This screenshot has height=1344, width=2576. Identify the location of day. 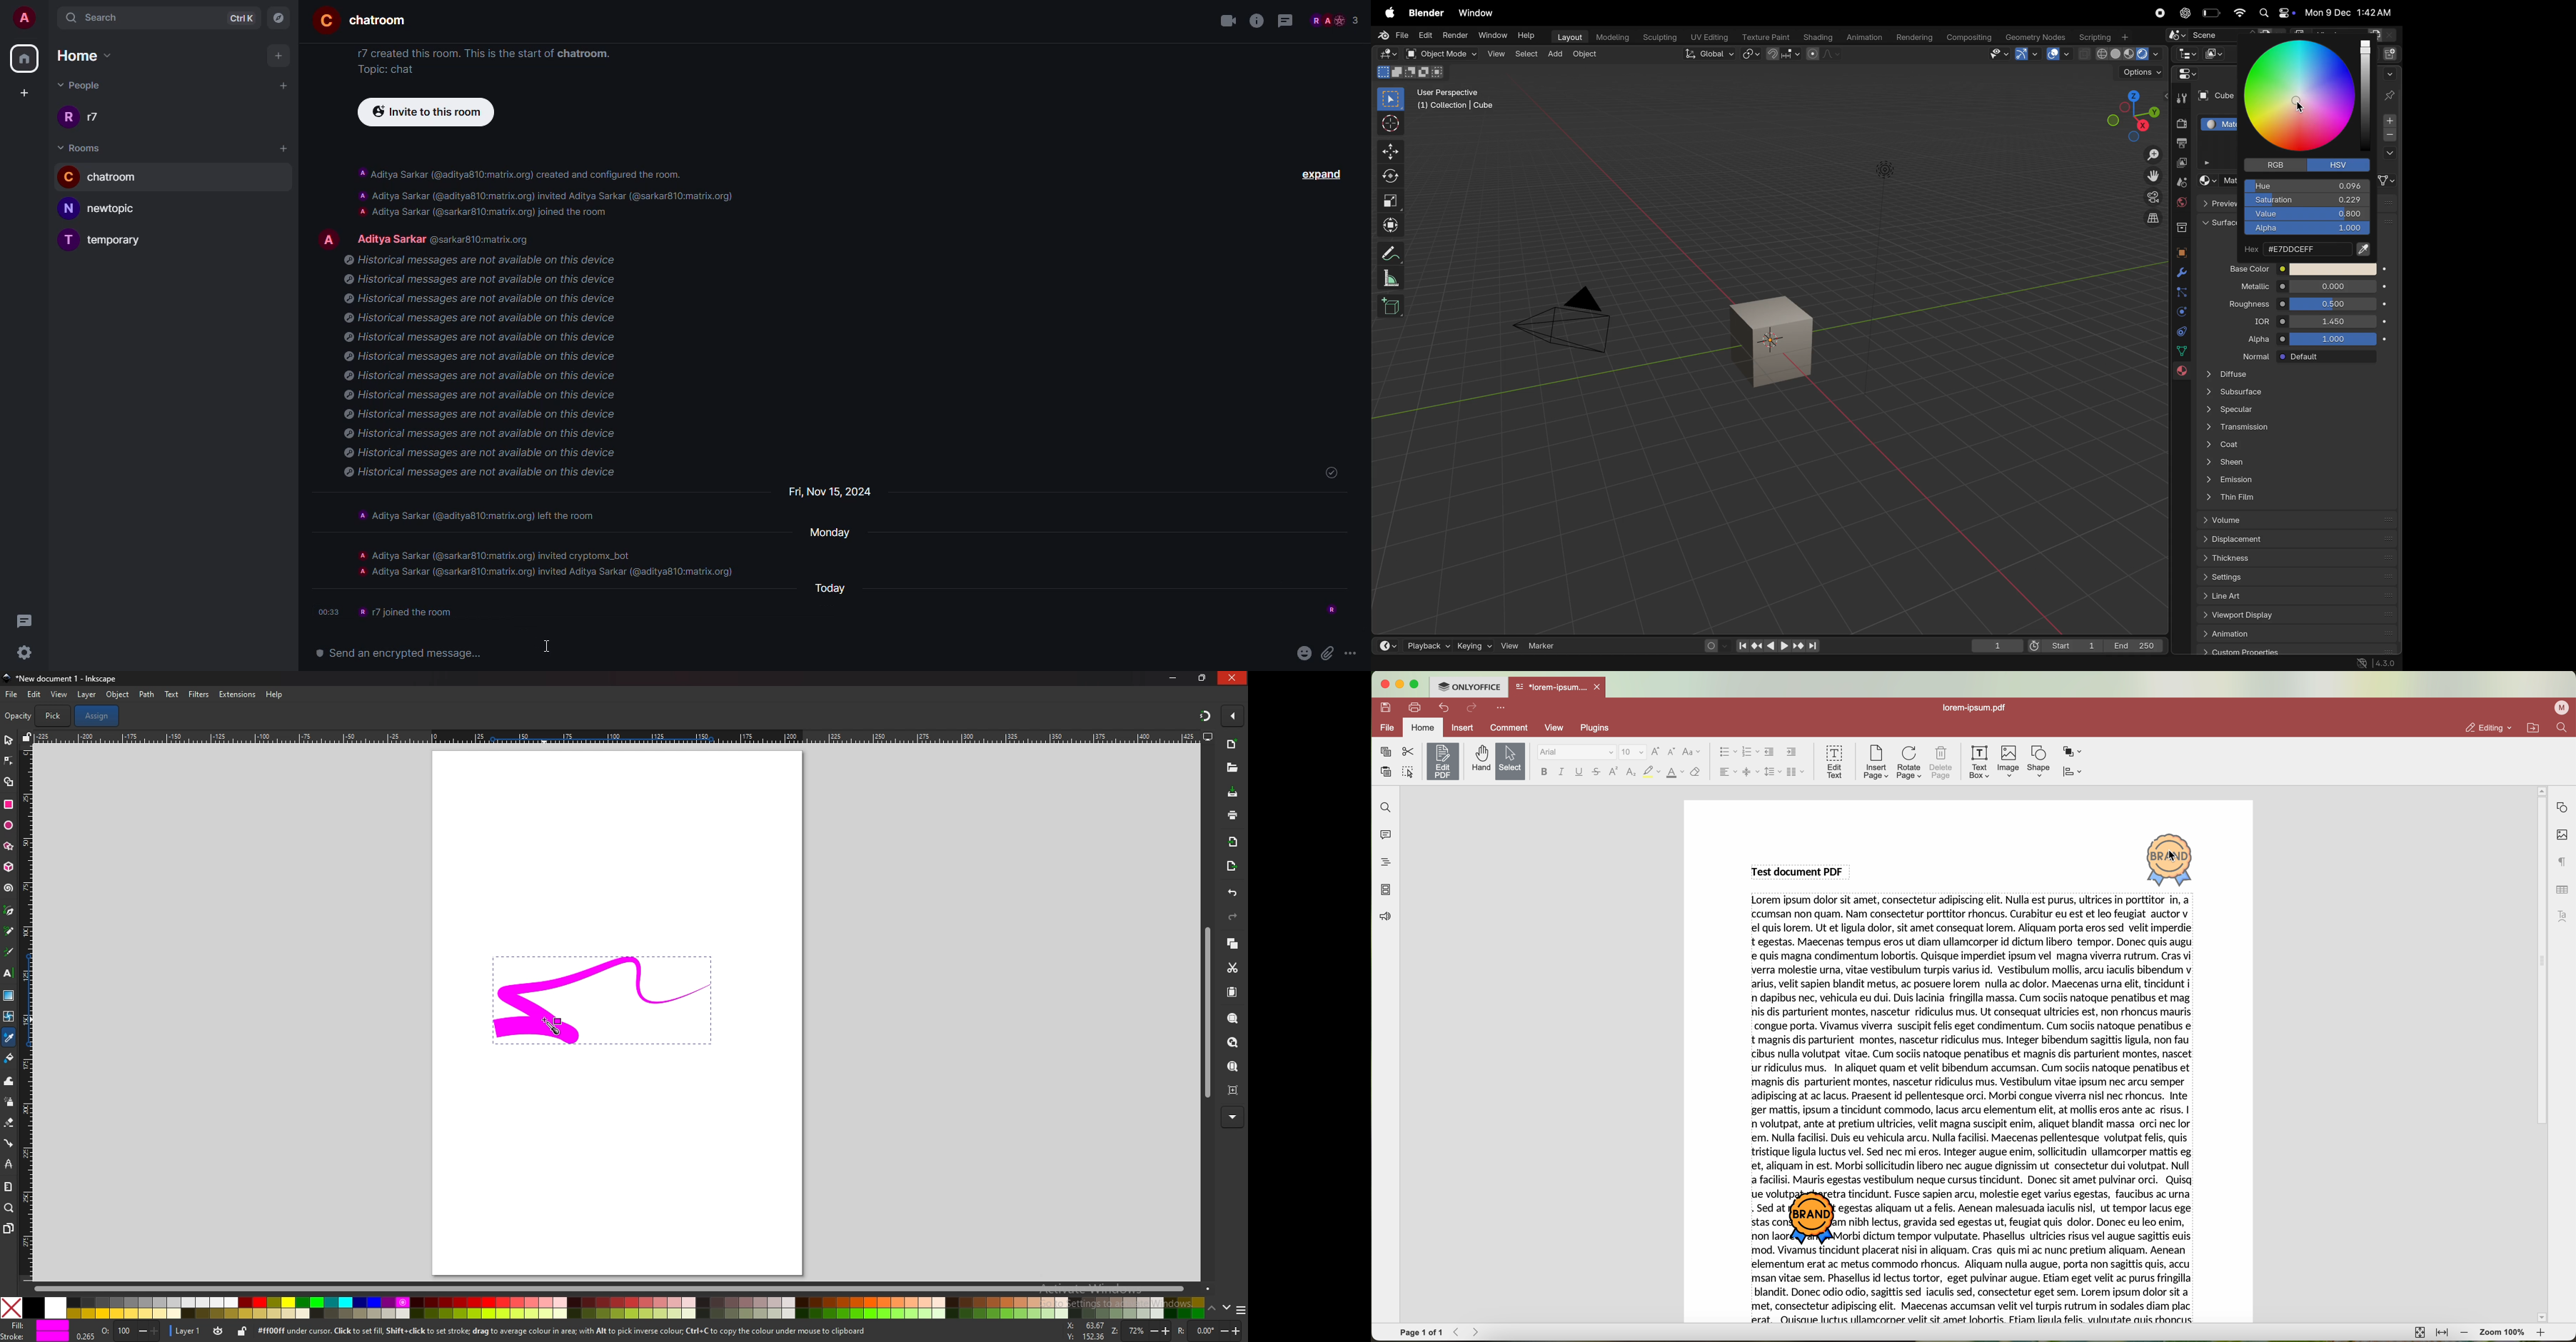
(829, 531).